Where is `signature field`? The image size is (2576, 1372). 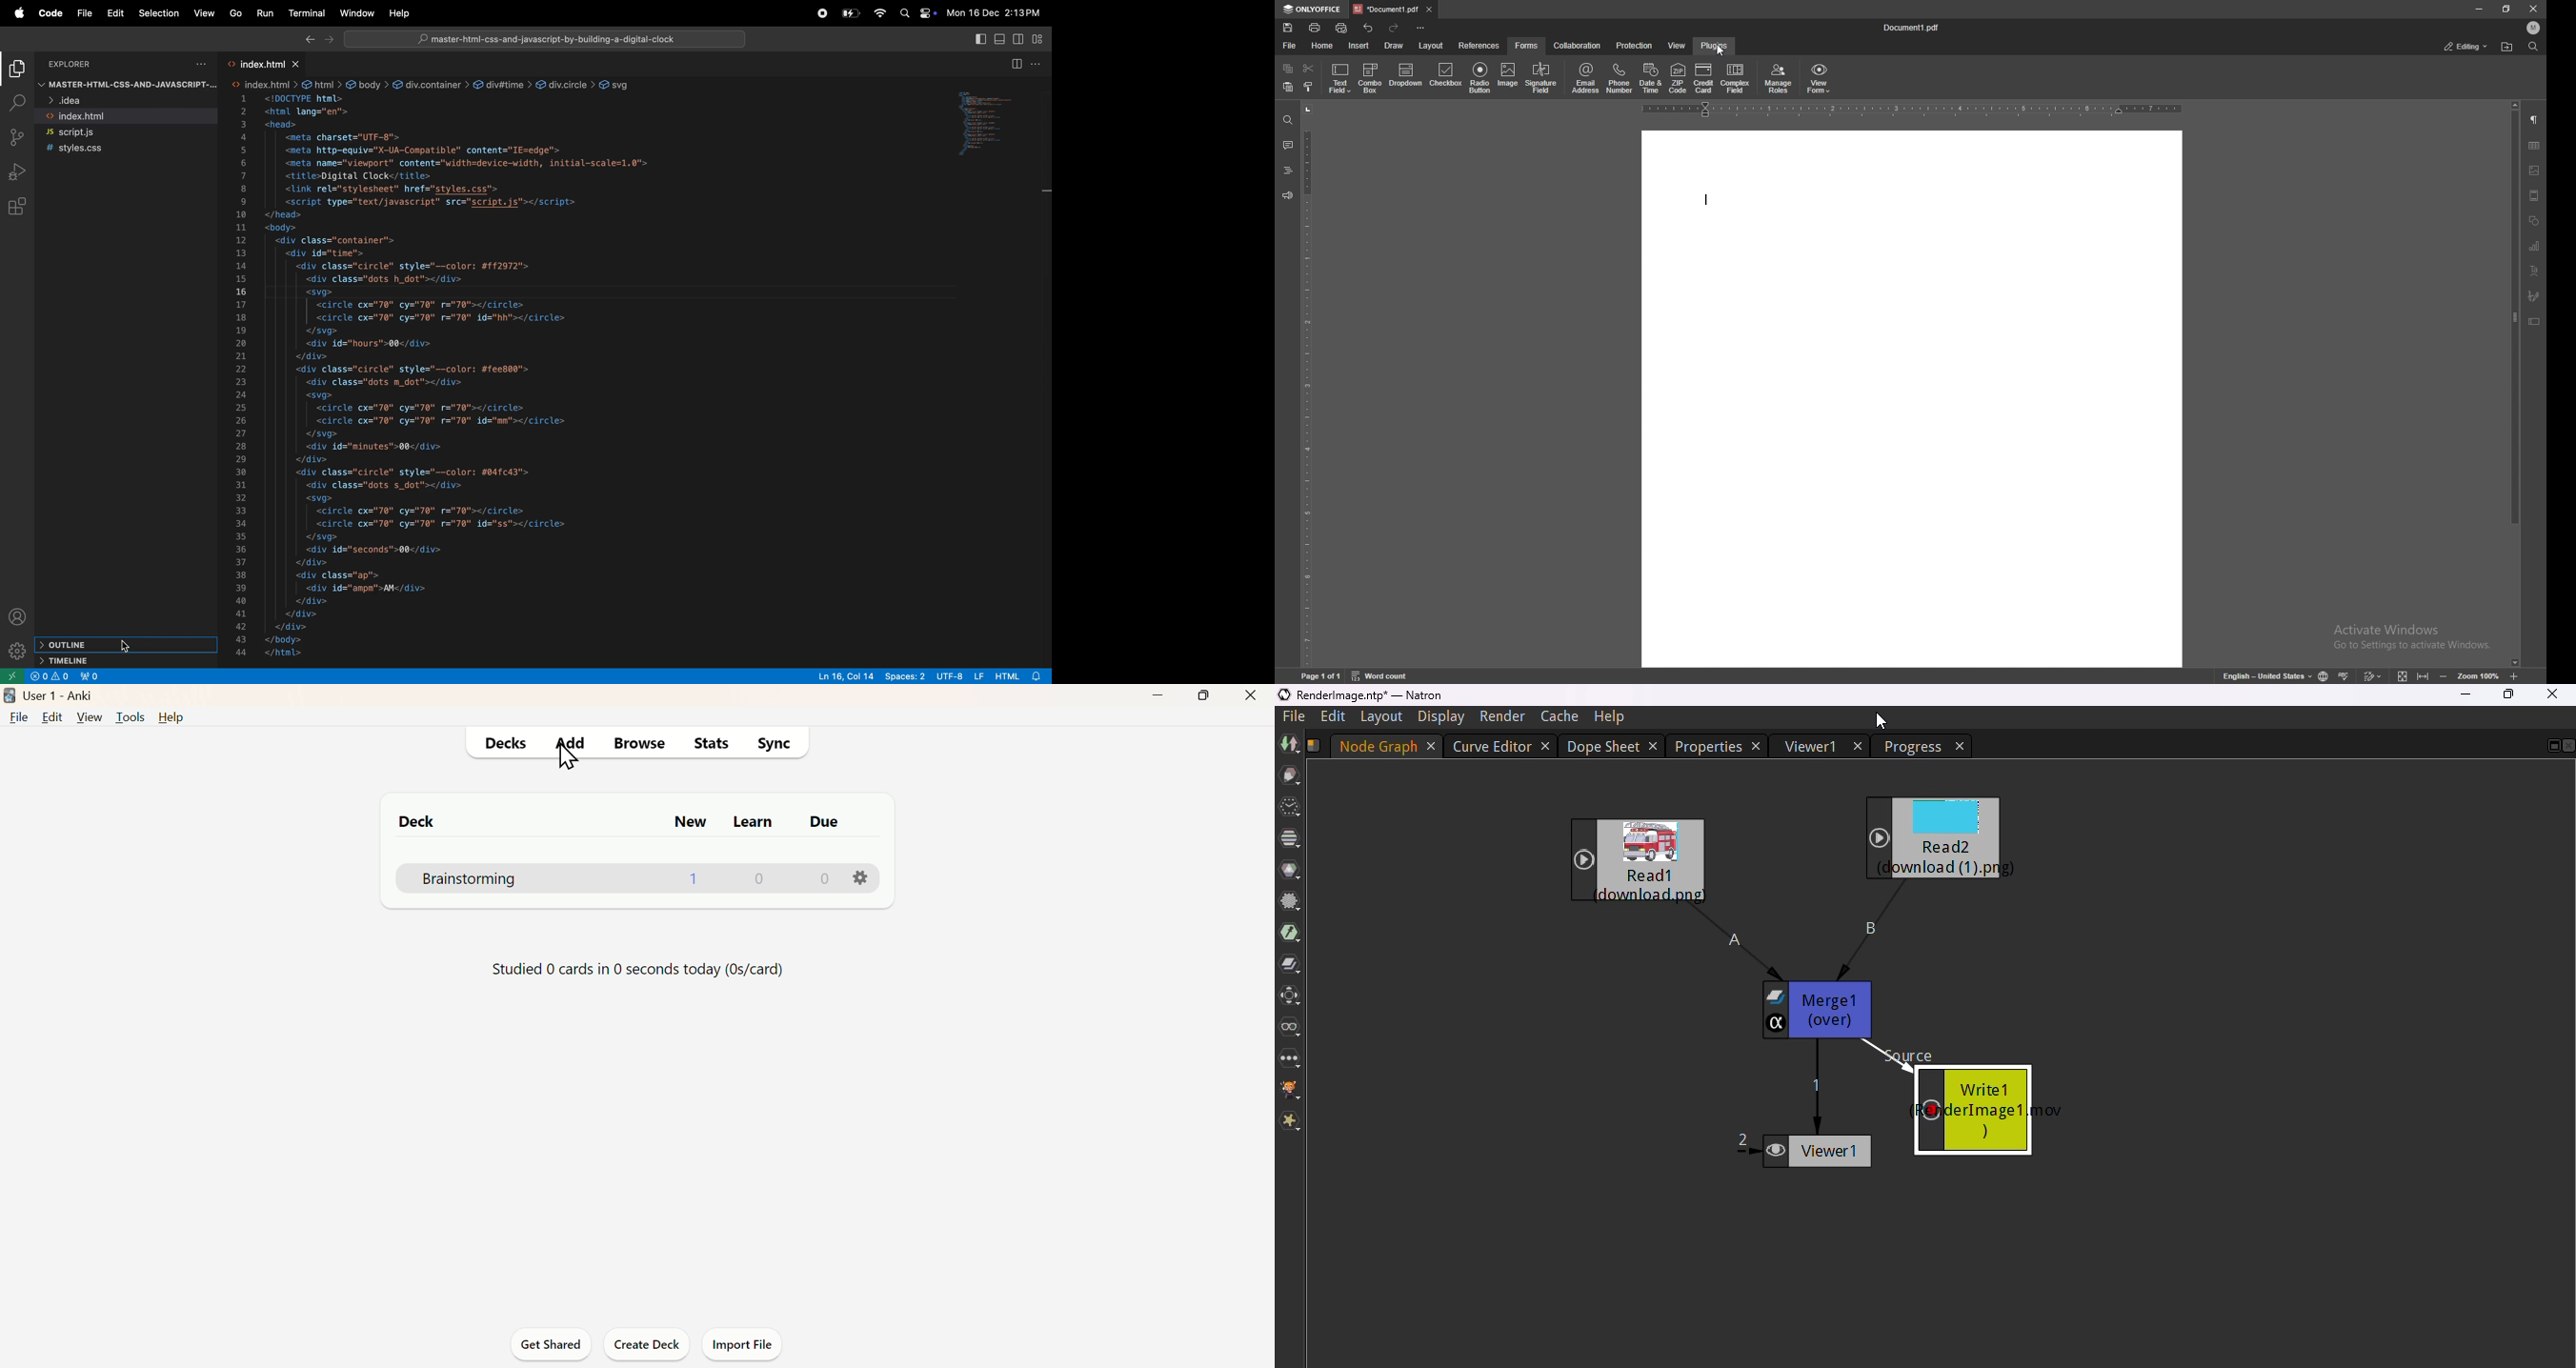 signature field is located at coordinates (1542, 77).